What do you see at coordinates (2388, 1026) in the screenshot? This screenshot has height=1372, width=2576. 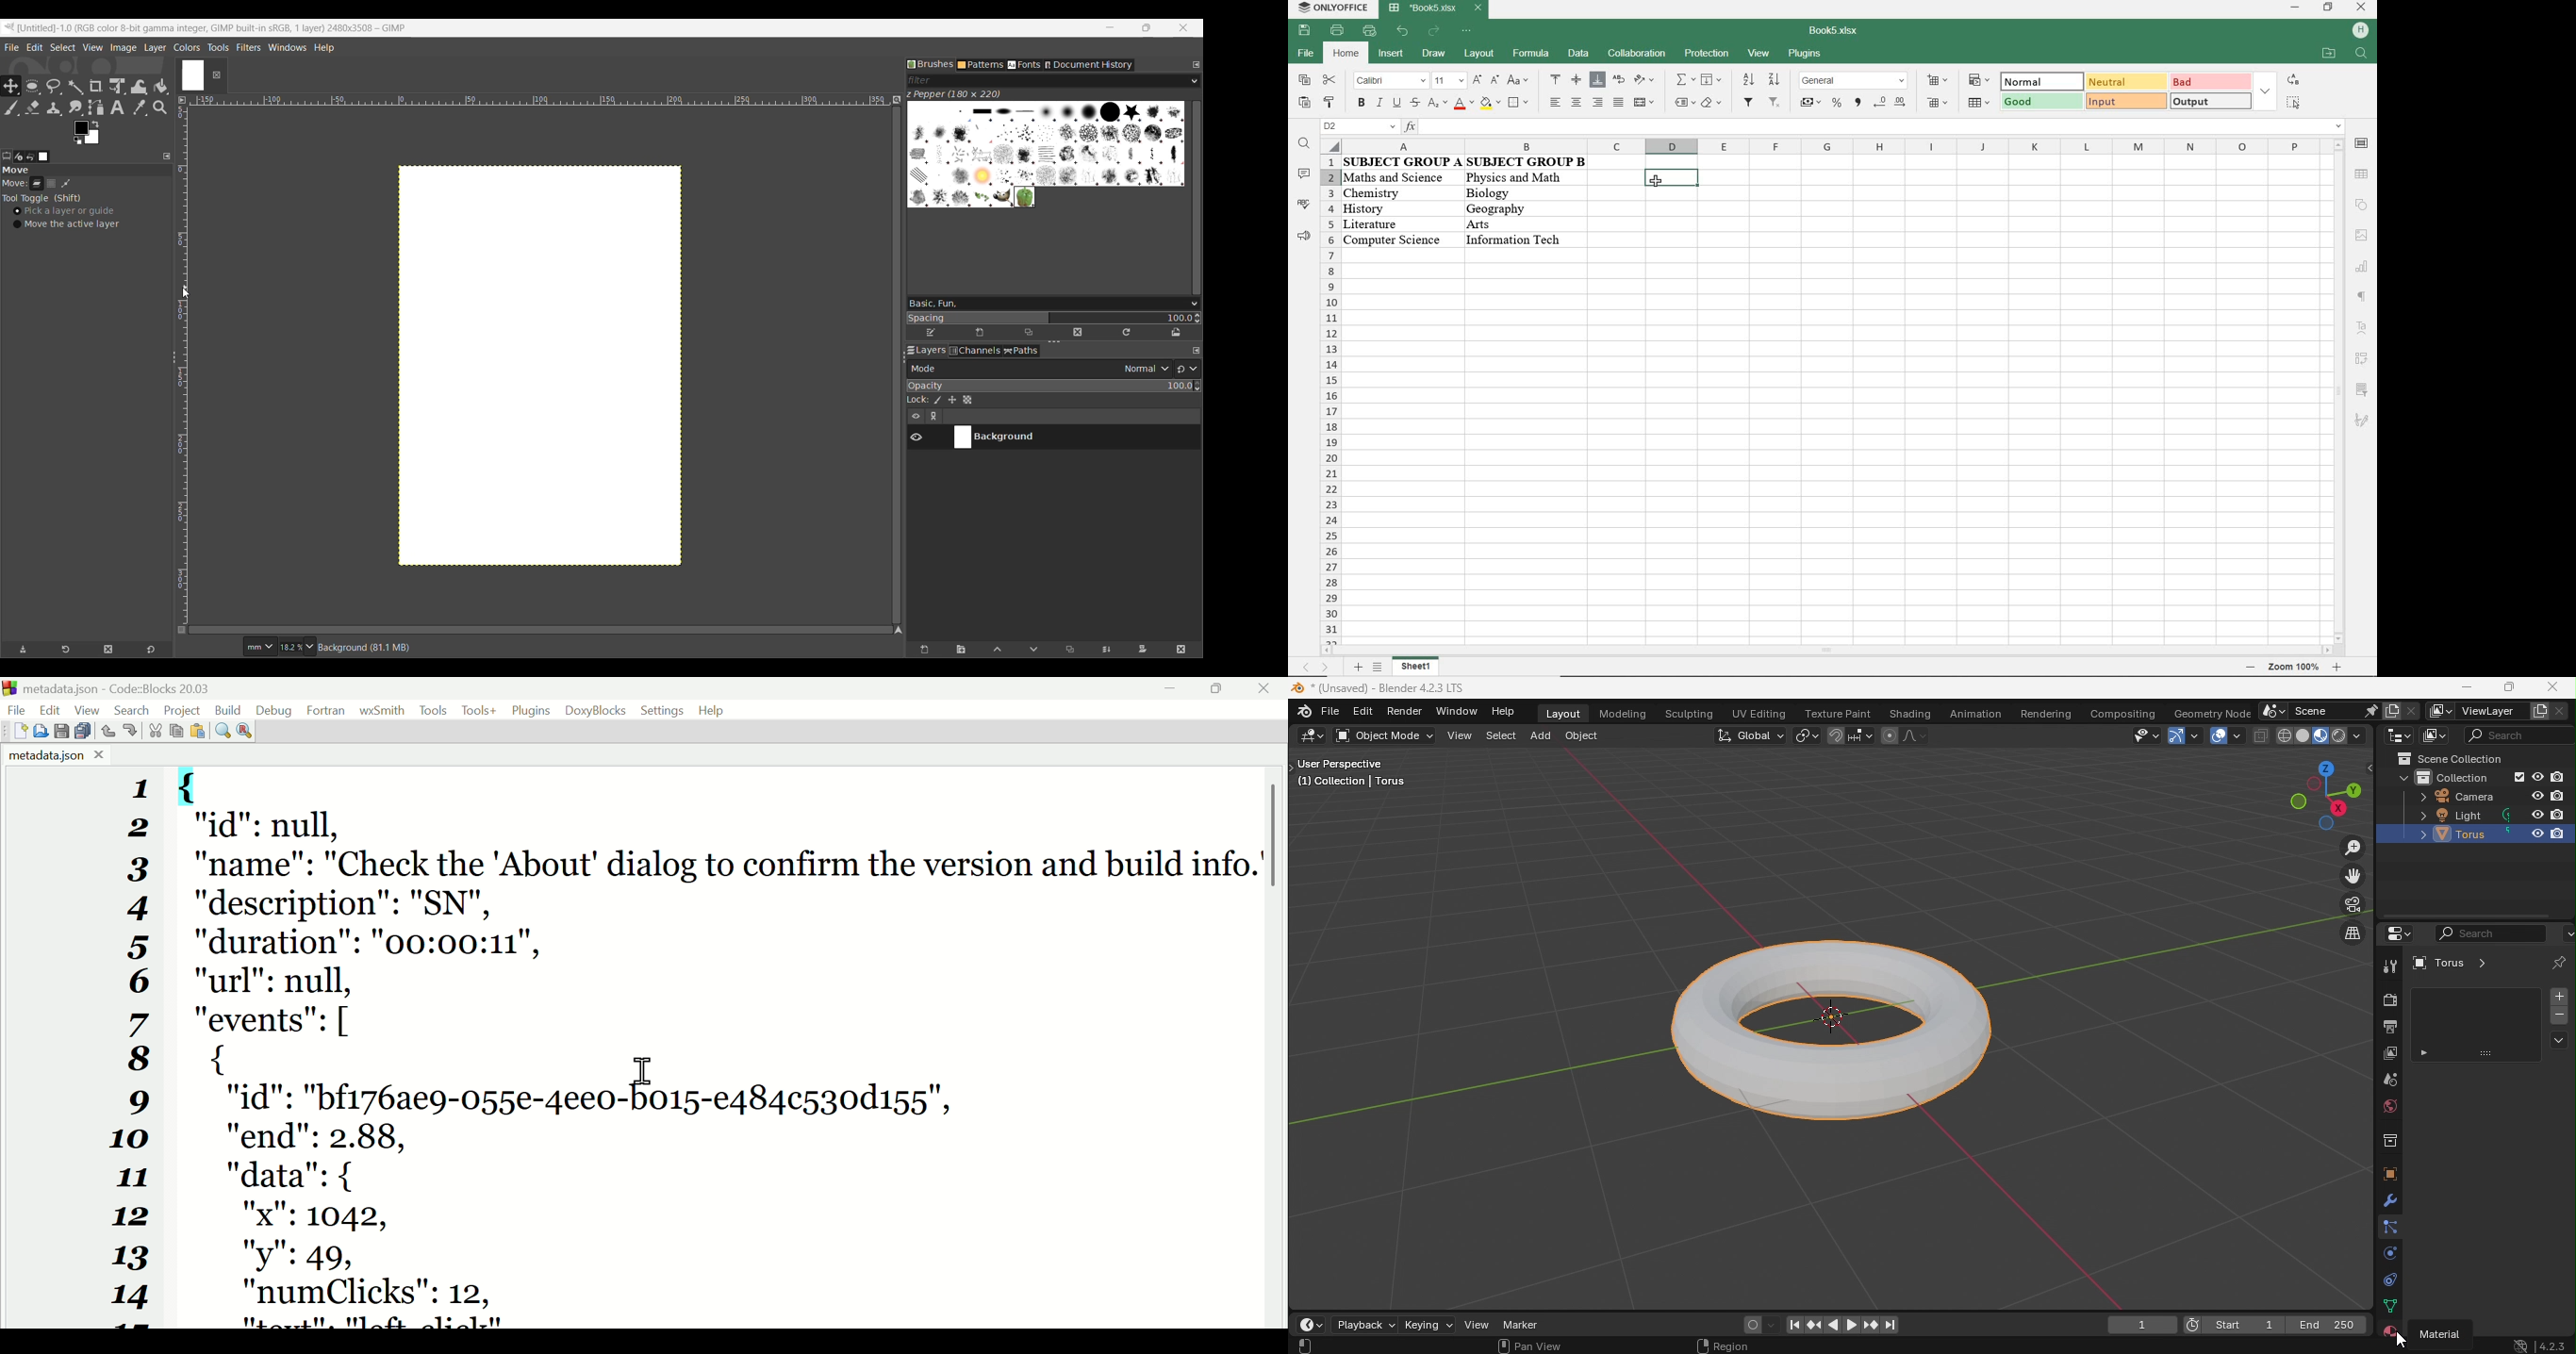 I see `Output` at bounding box center [2388, 1026].